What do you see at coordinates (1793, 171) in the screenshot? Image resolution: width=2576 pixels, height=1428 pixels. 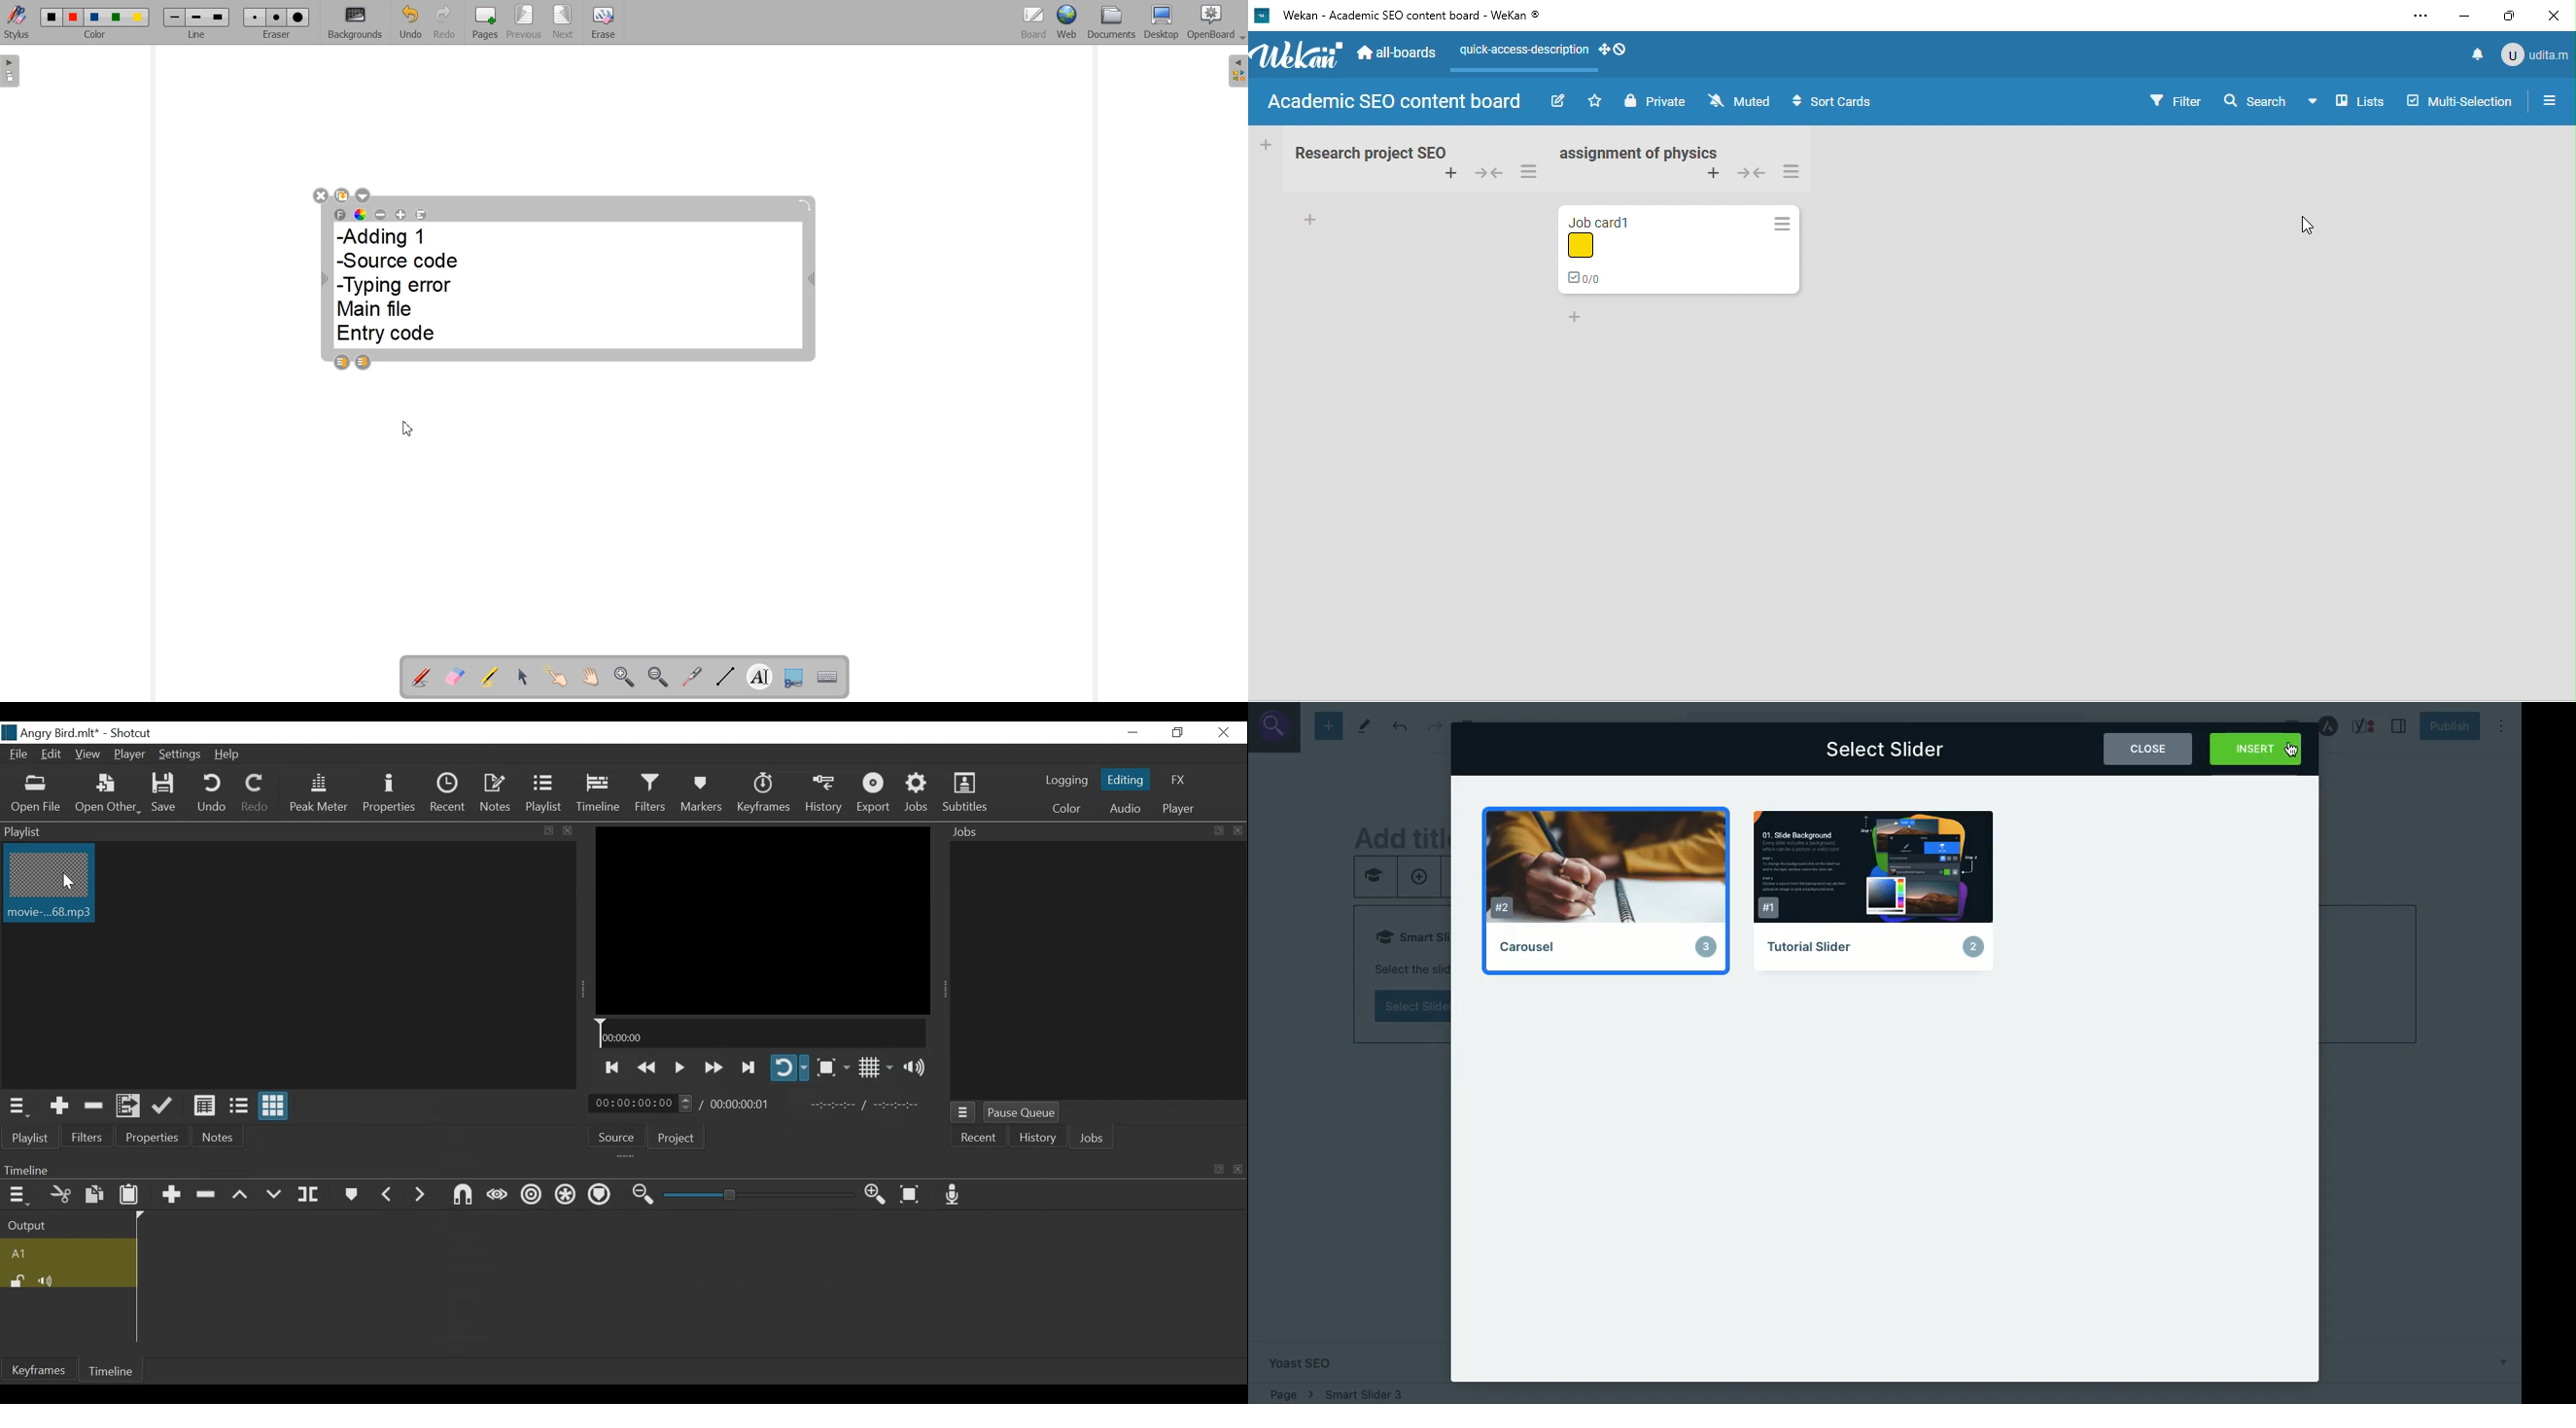 I see `list action` at bounding box center [1793, 171].